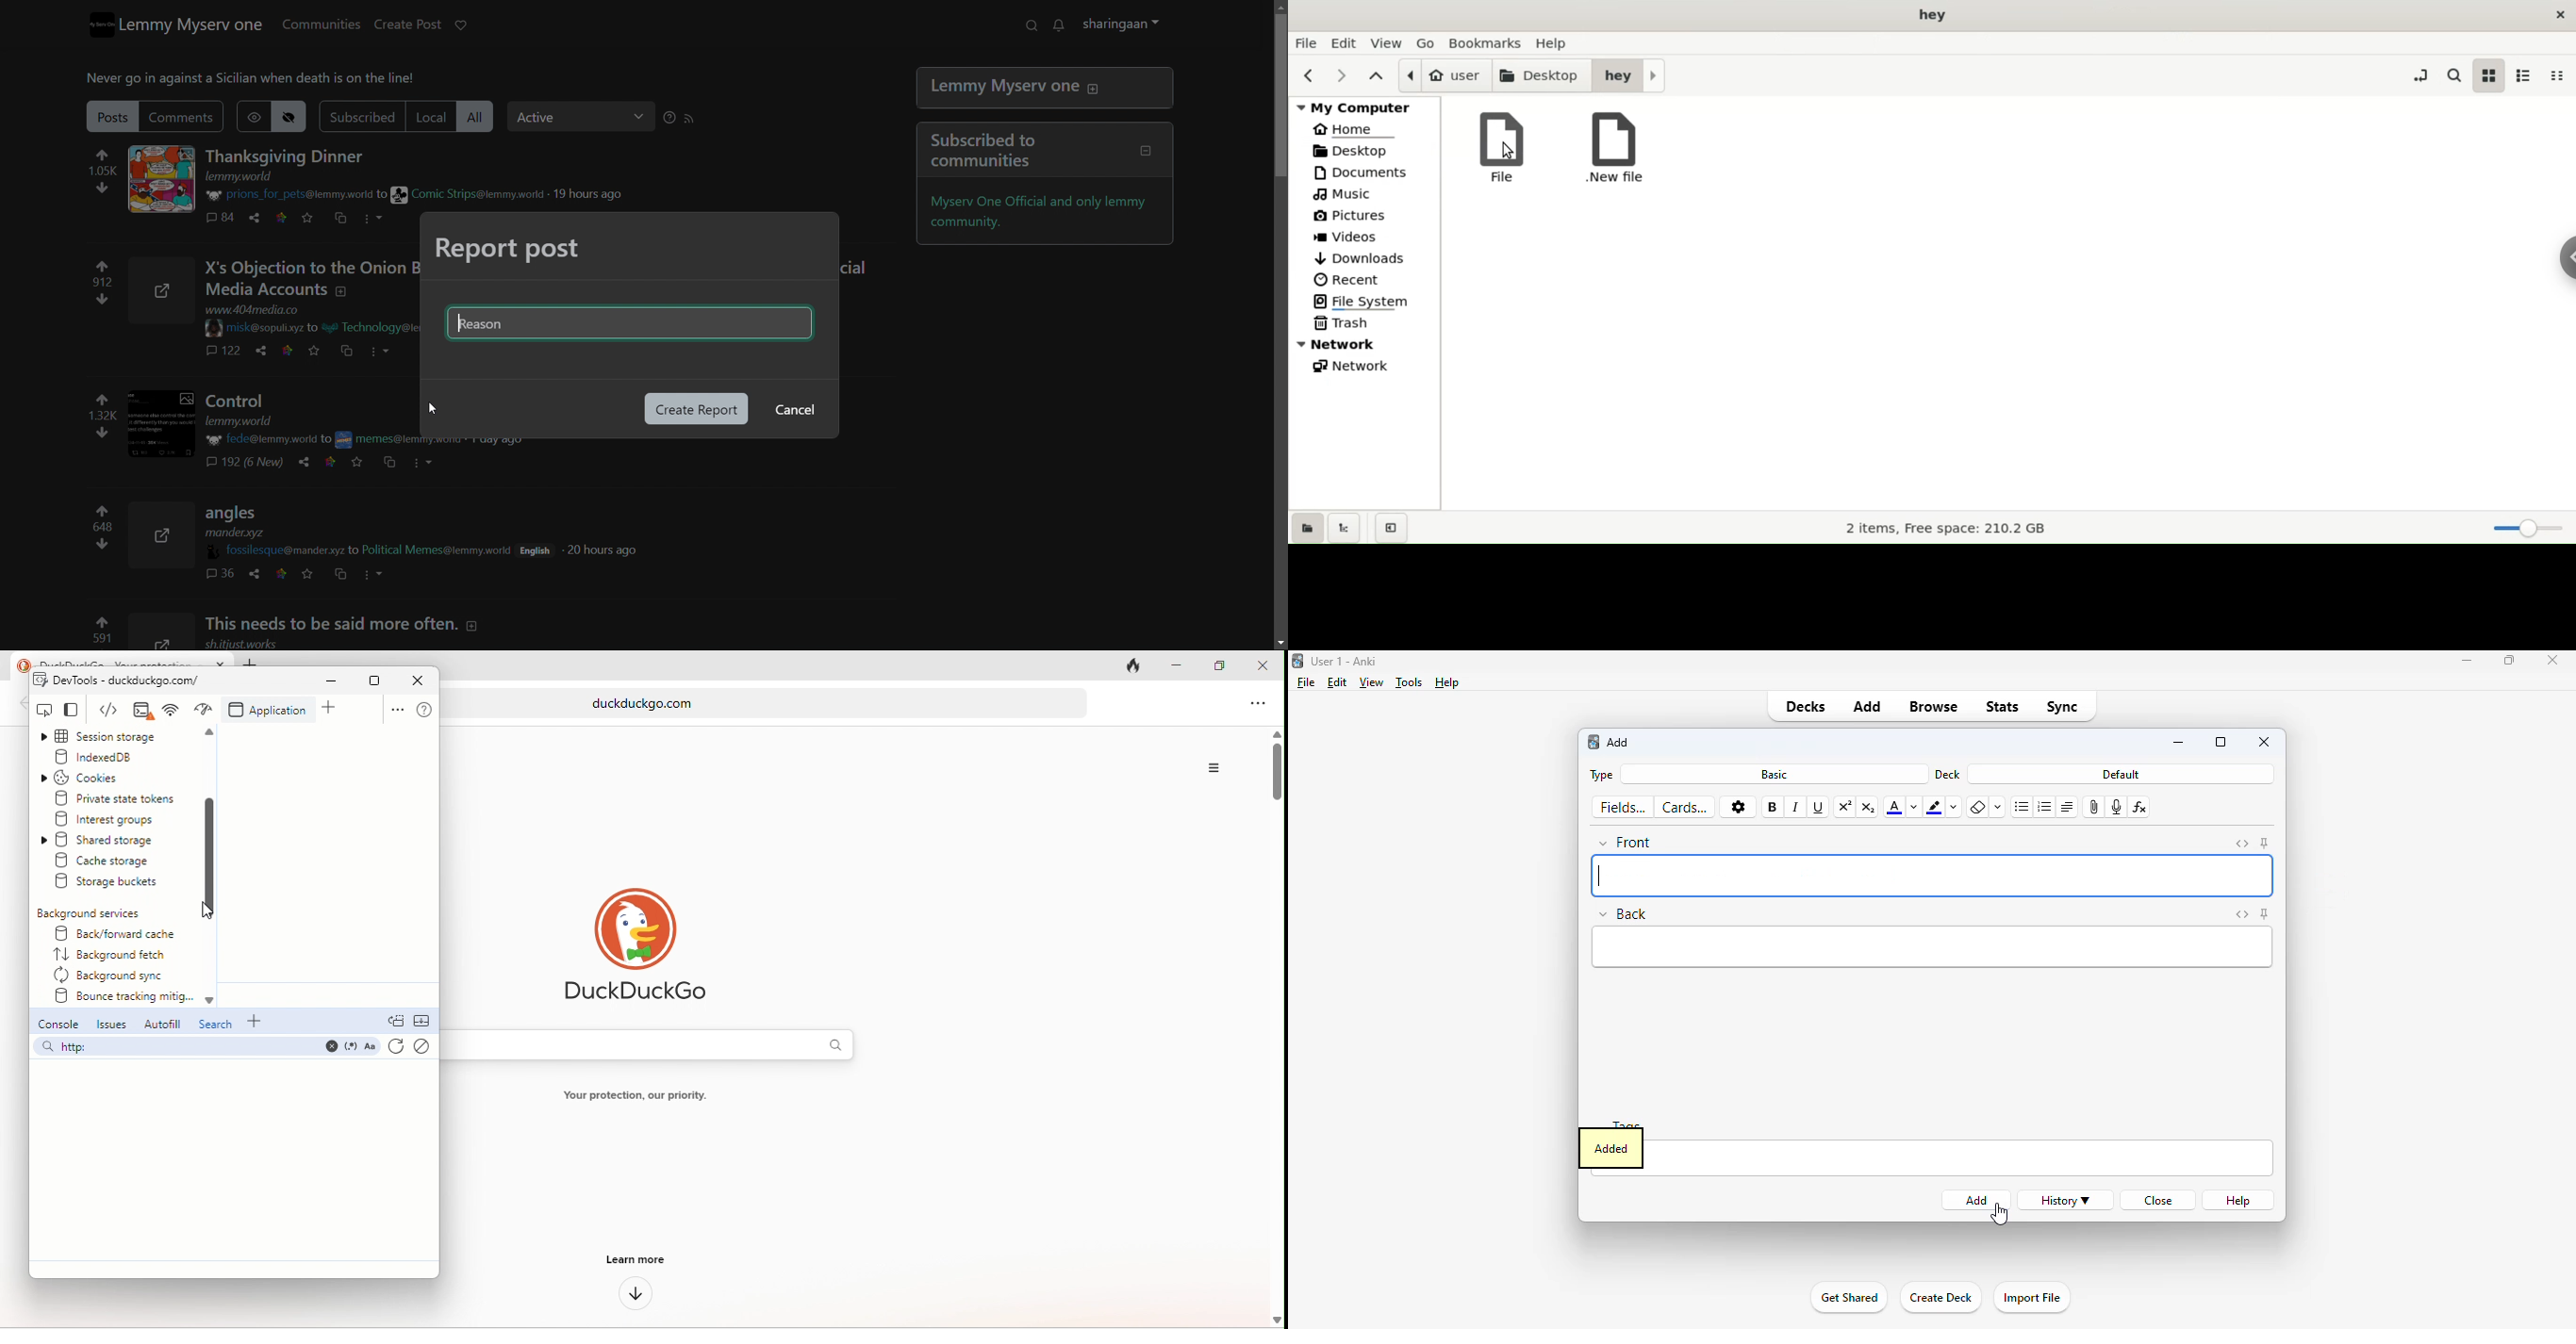 Image resolution: width=2576 pixels, height=1344 pixels. I want to click on remove formatting, so click(1977, 808).